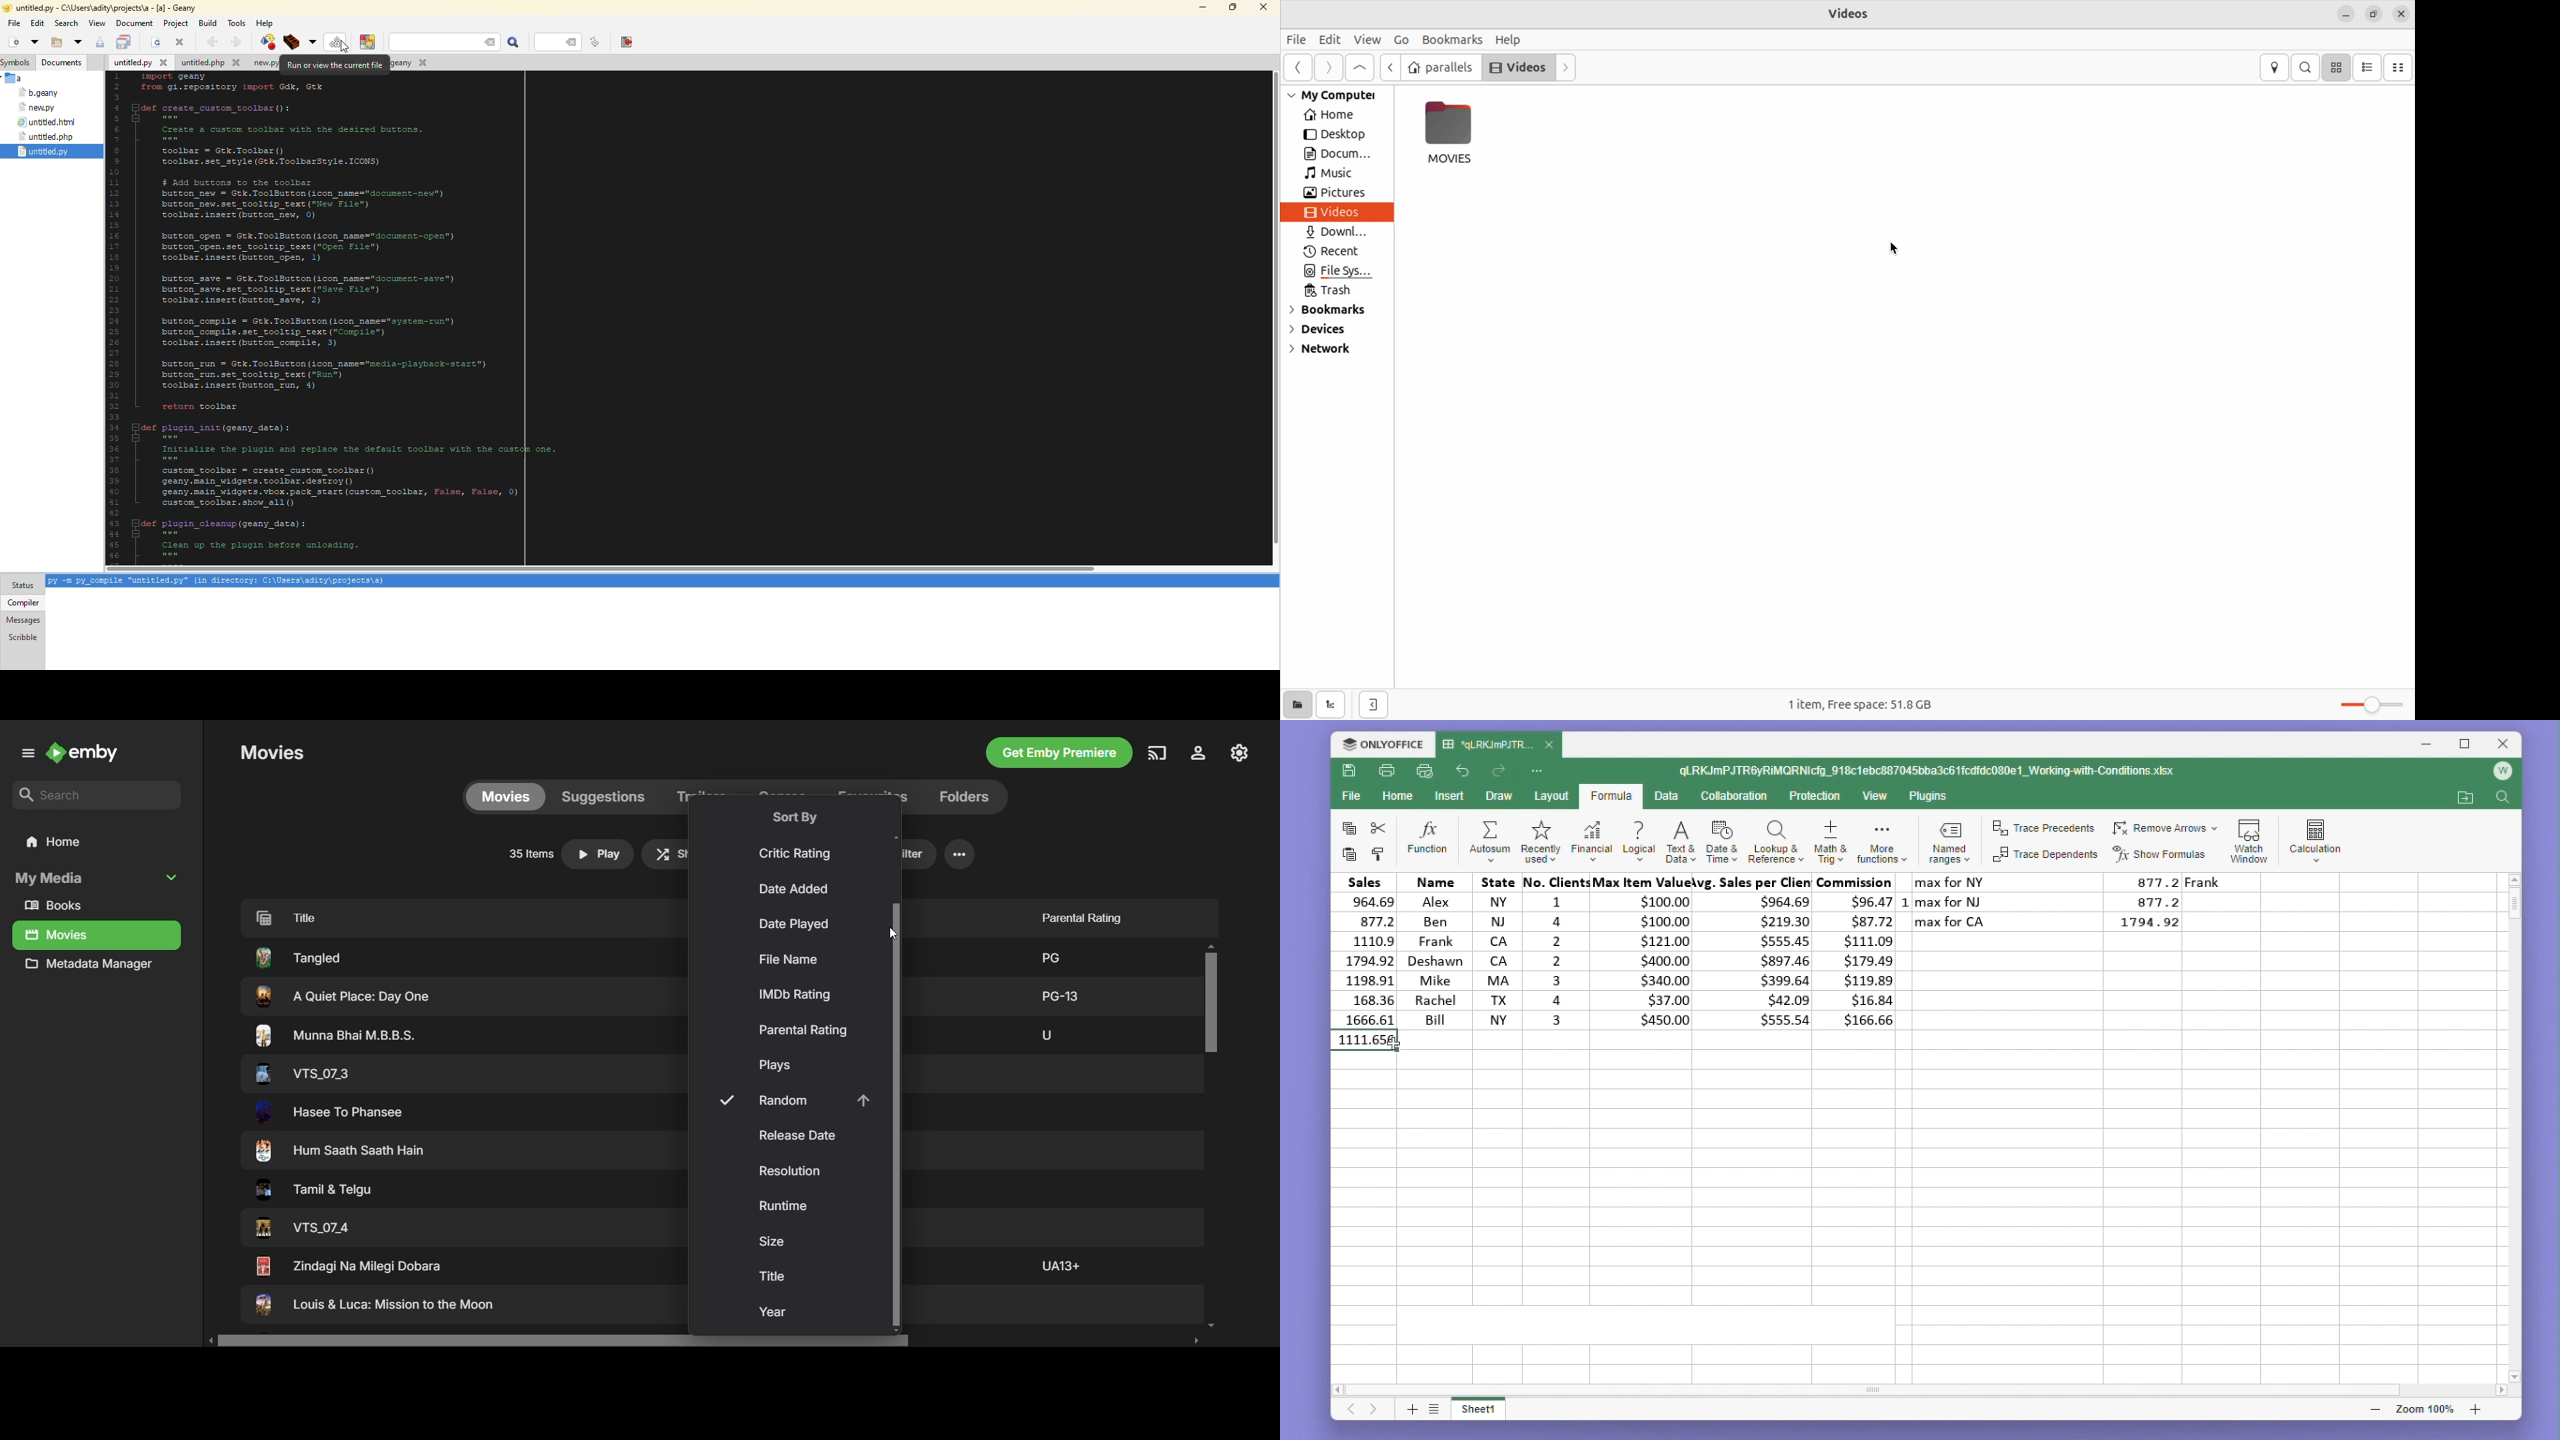 The width and height of the screenshot is (2576, 1456). Describe the element at coordinates (1350, 855) in the screenshot. I see `paste` at that location.